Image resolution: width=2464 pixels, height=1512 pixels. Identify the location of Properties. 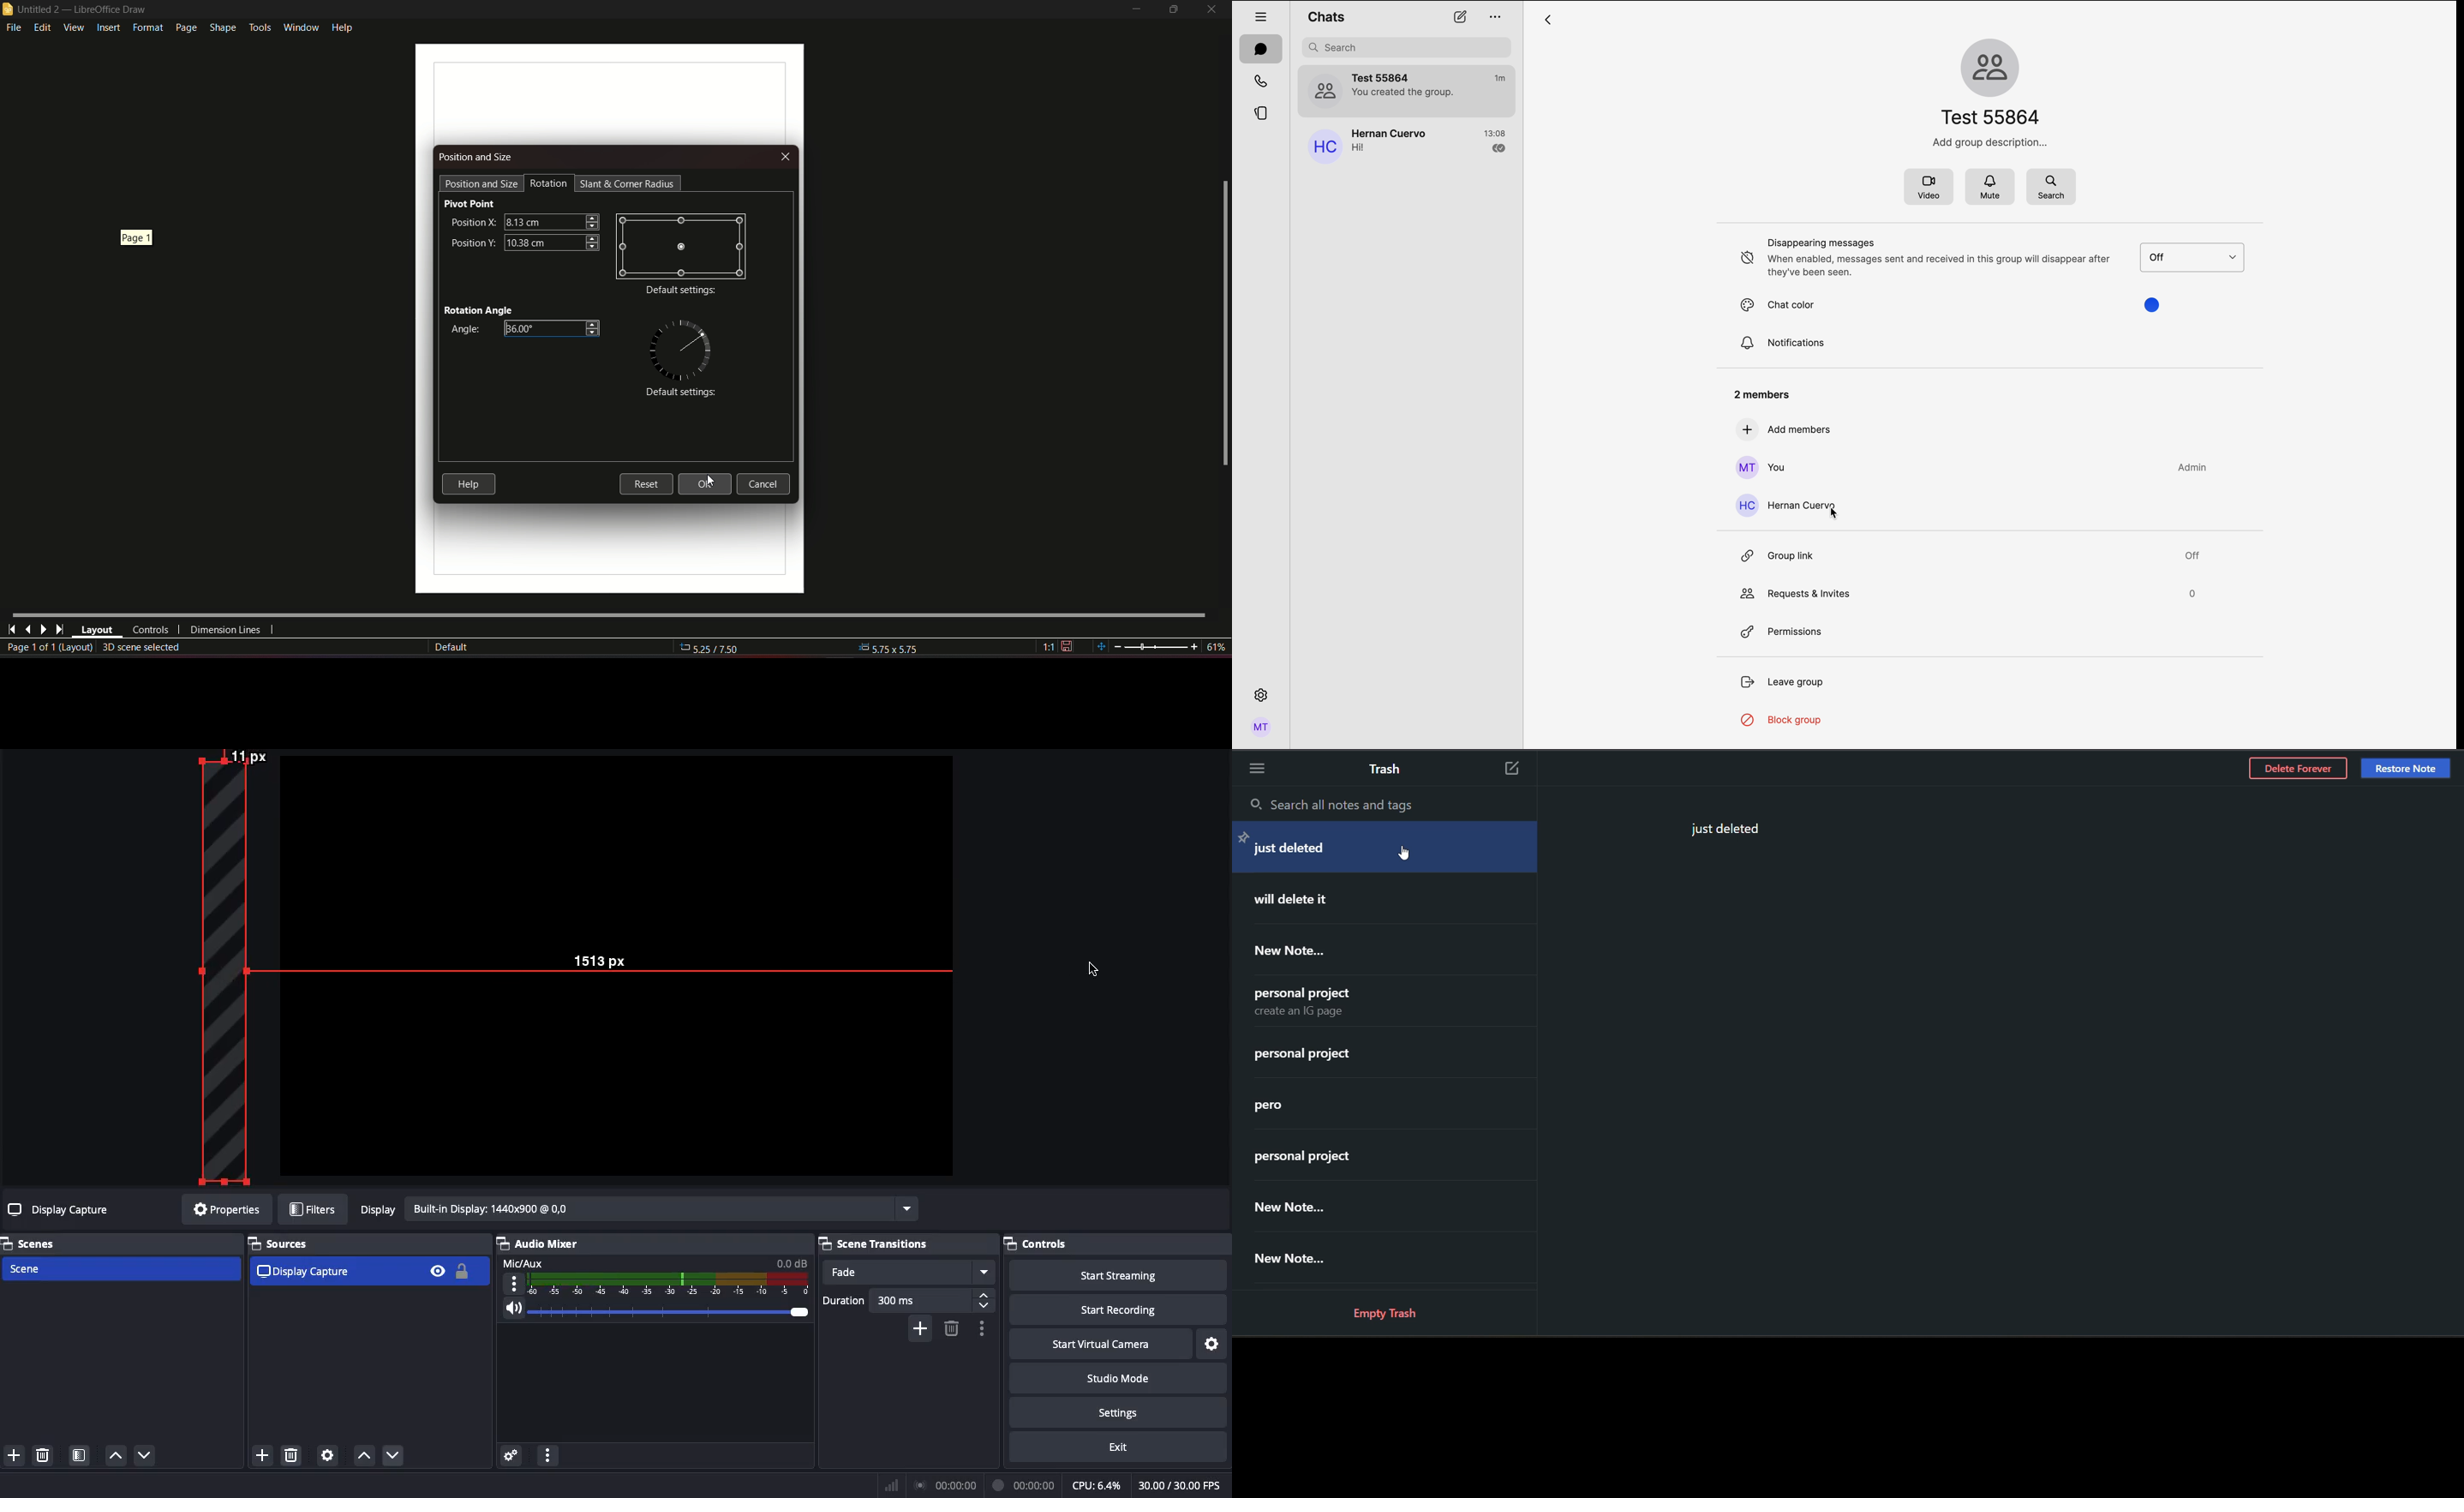
(224, 1209).